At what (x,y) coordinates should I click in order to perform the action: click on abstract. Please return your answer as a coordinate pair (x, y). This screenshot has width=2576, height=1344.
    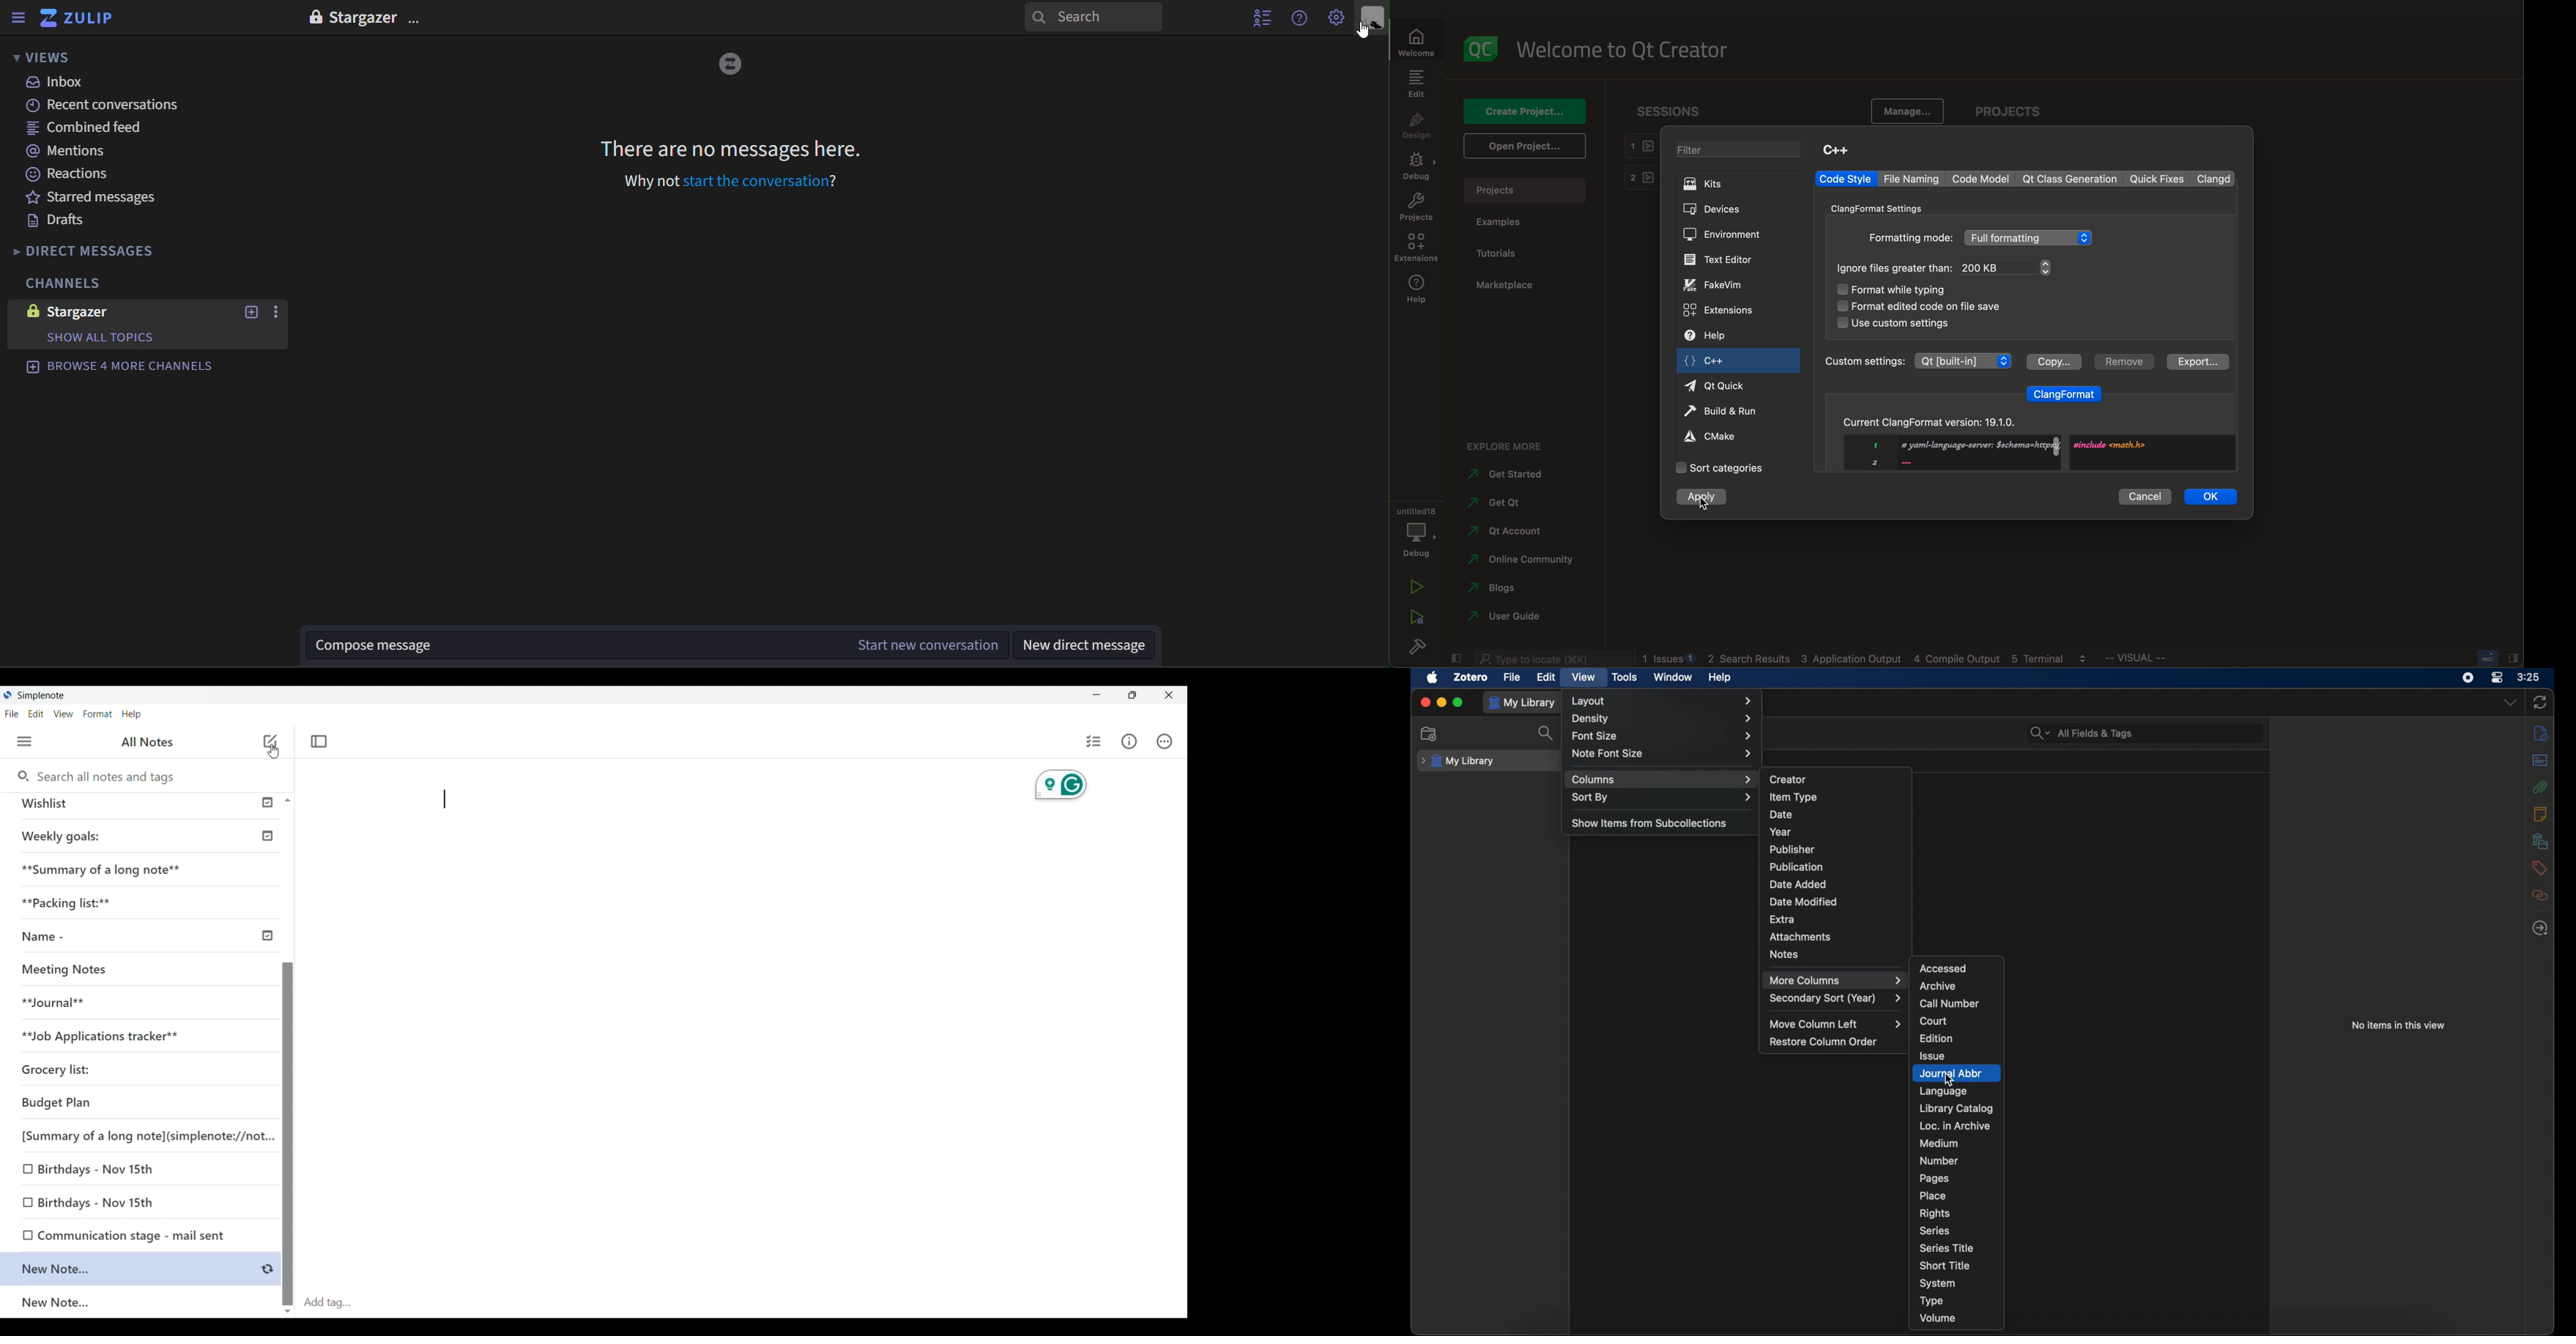
    Looking at the image, I should click on (2542, 760).